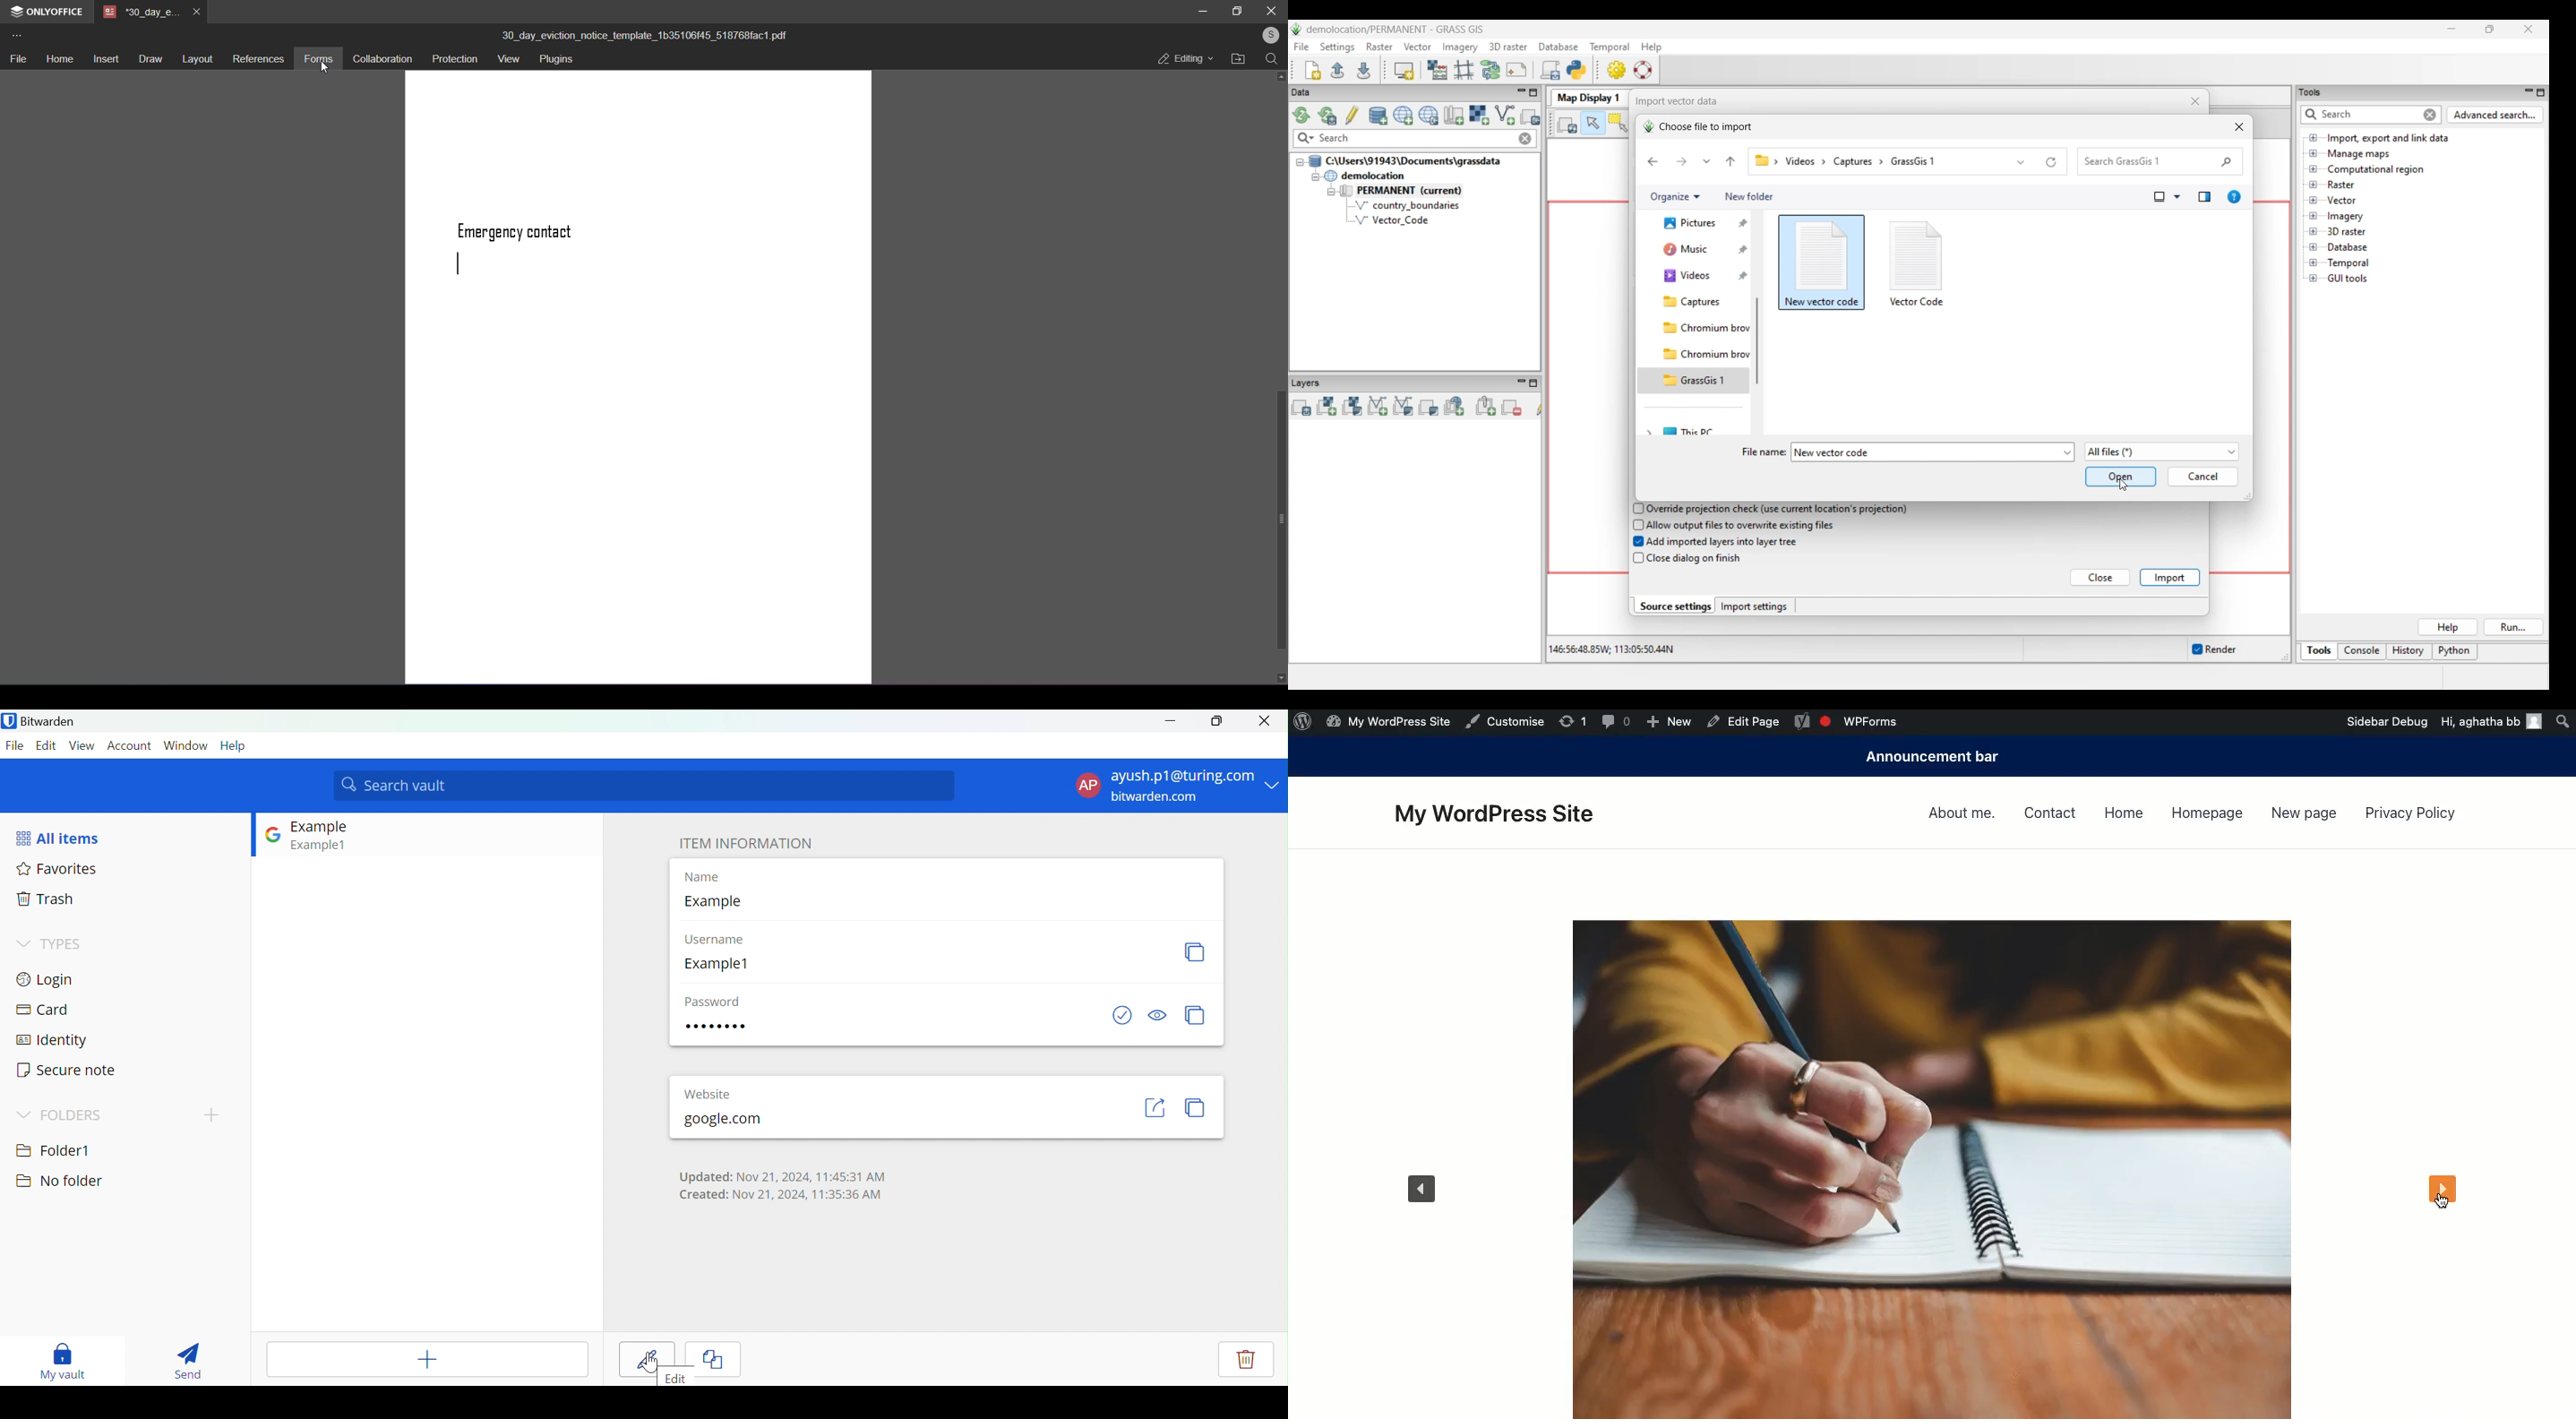 This screenshot has height=1428, width=2576. Describe the element at coordinates (18, 60) in the screenshot. I see `file` at that location.